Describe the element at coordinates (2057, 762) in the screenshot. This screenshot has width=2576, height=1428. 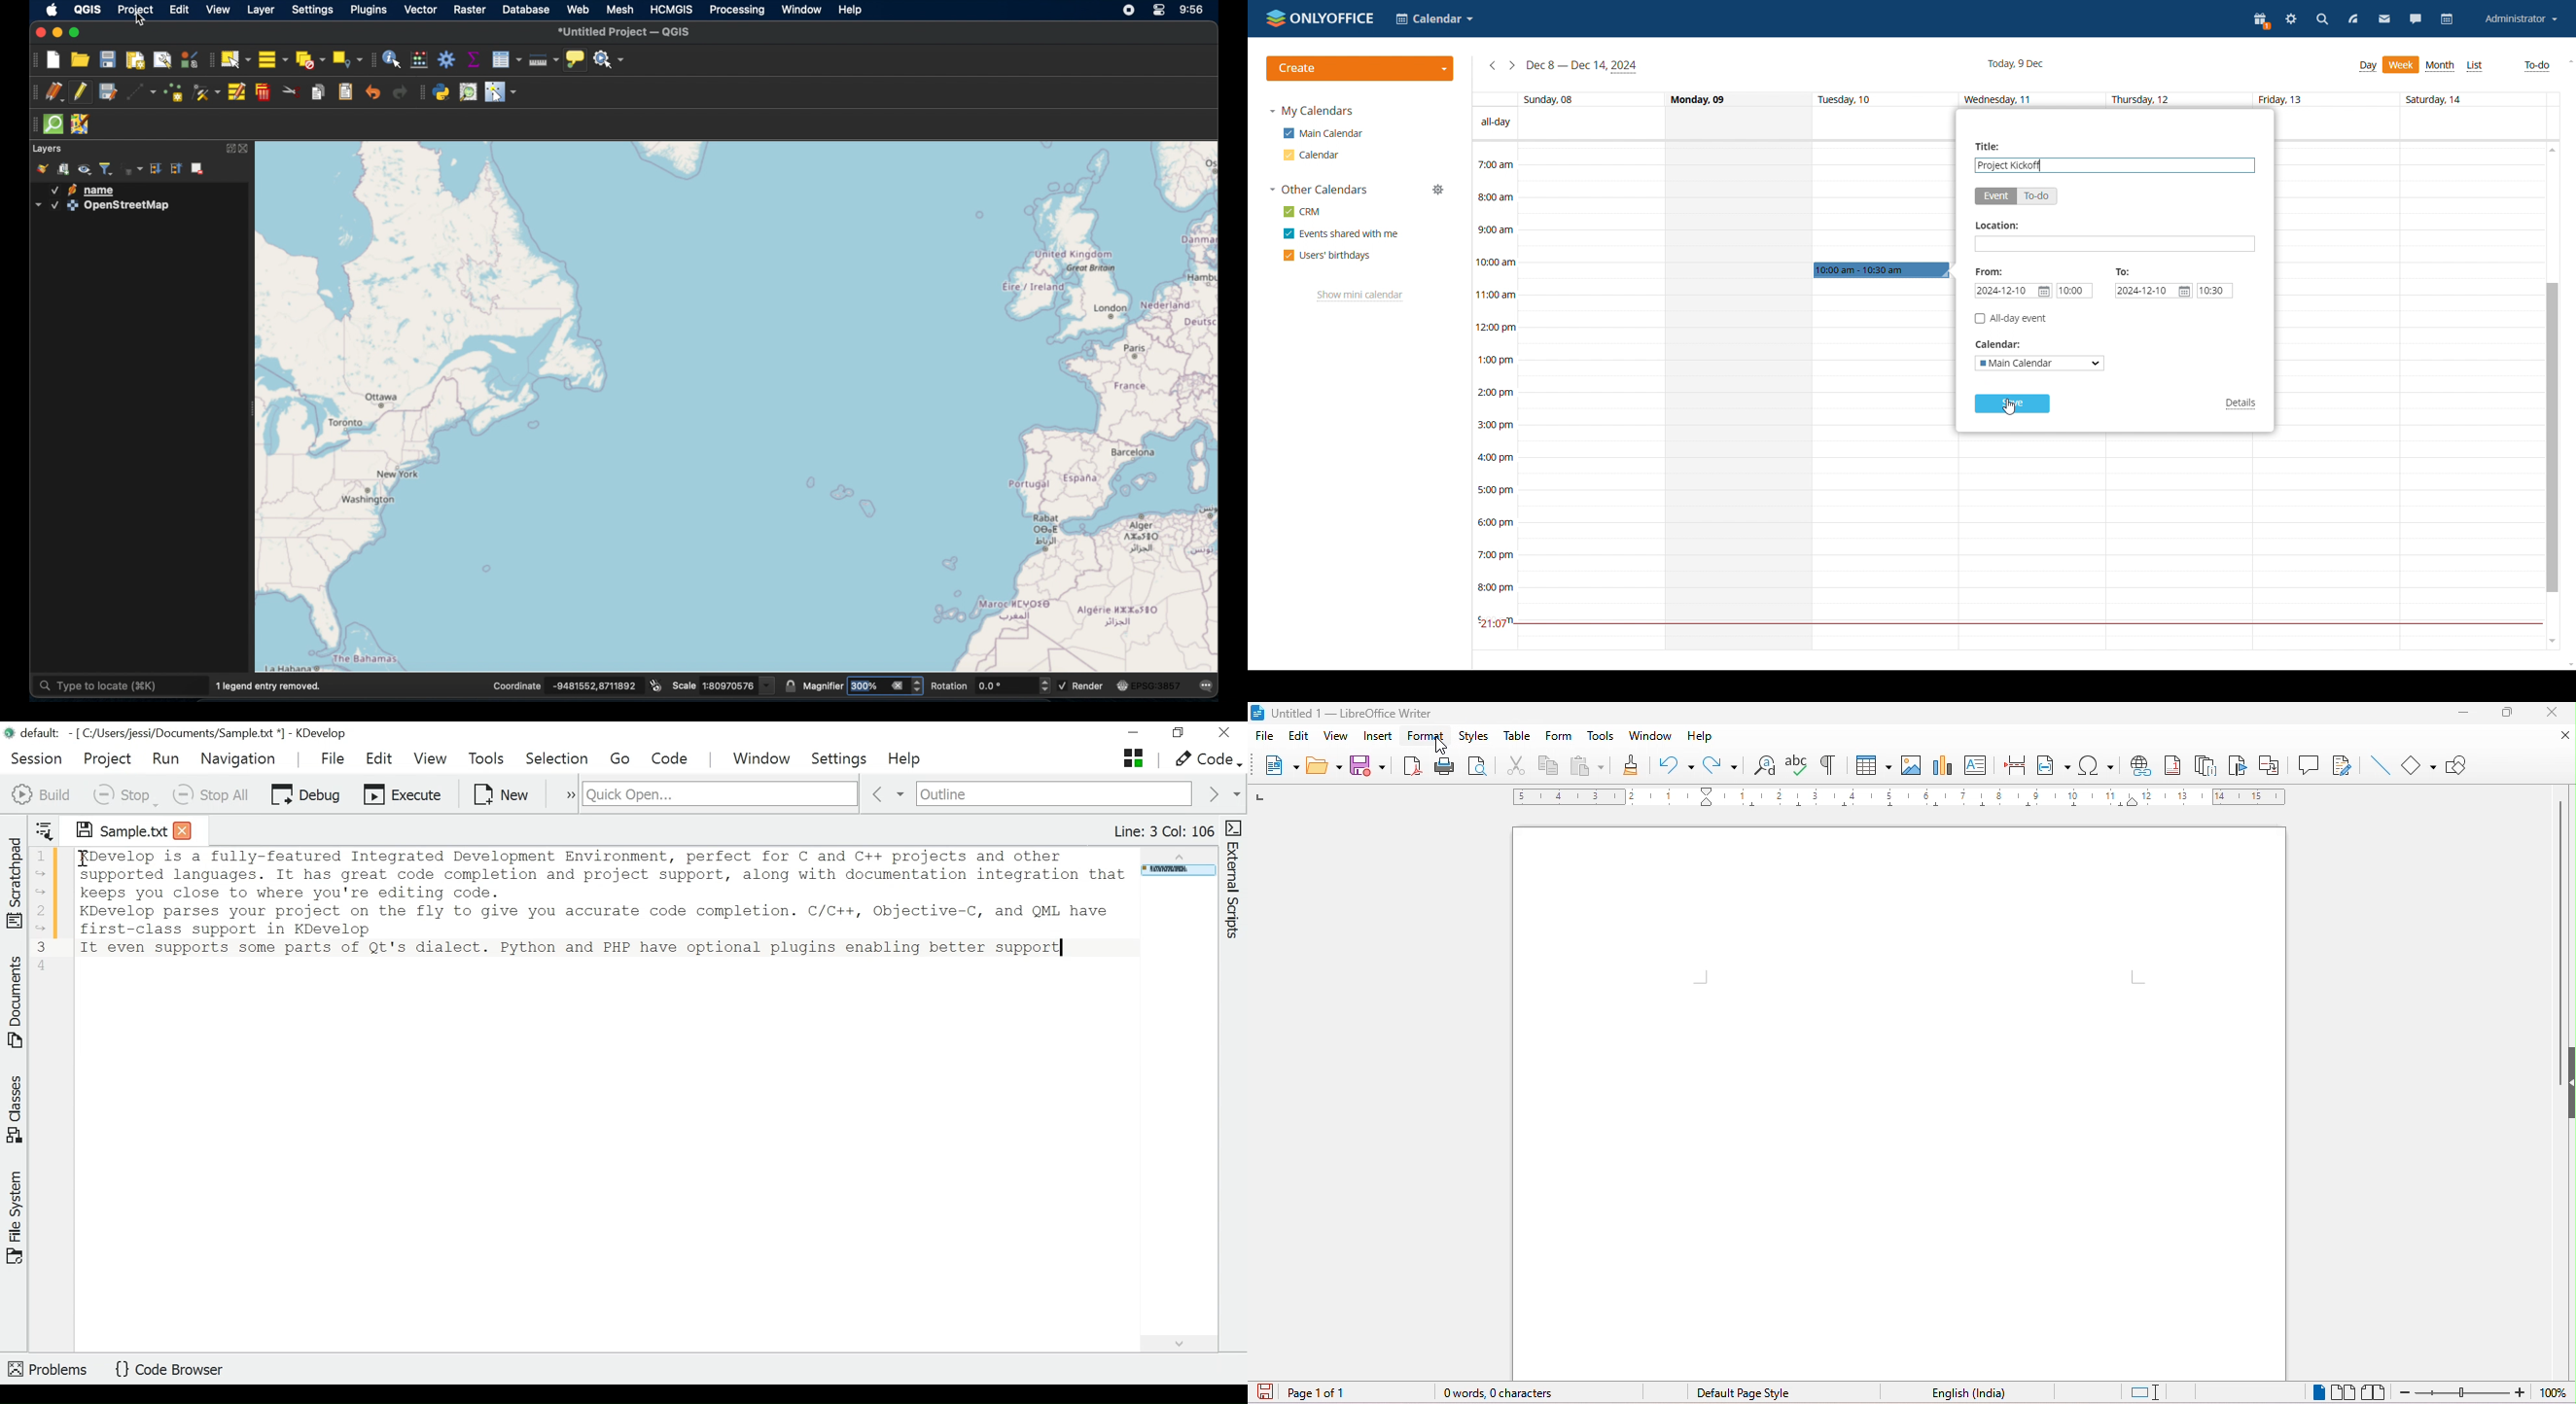
I see `field` at that location.